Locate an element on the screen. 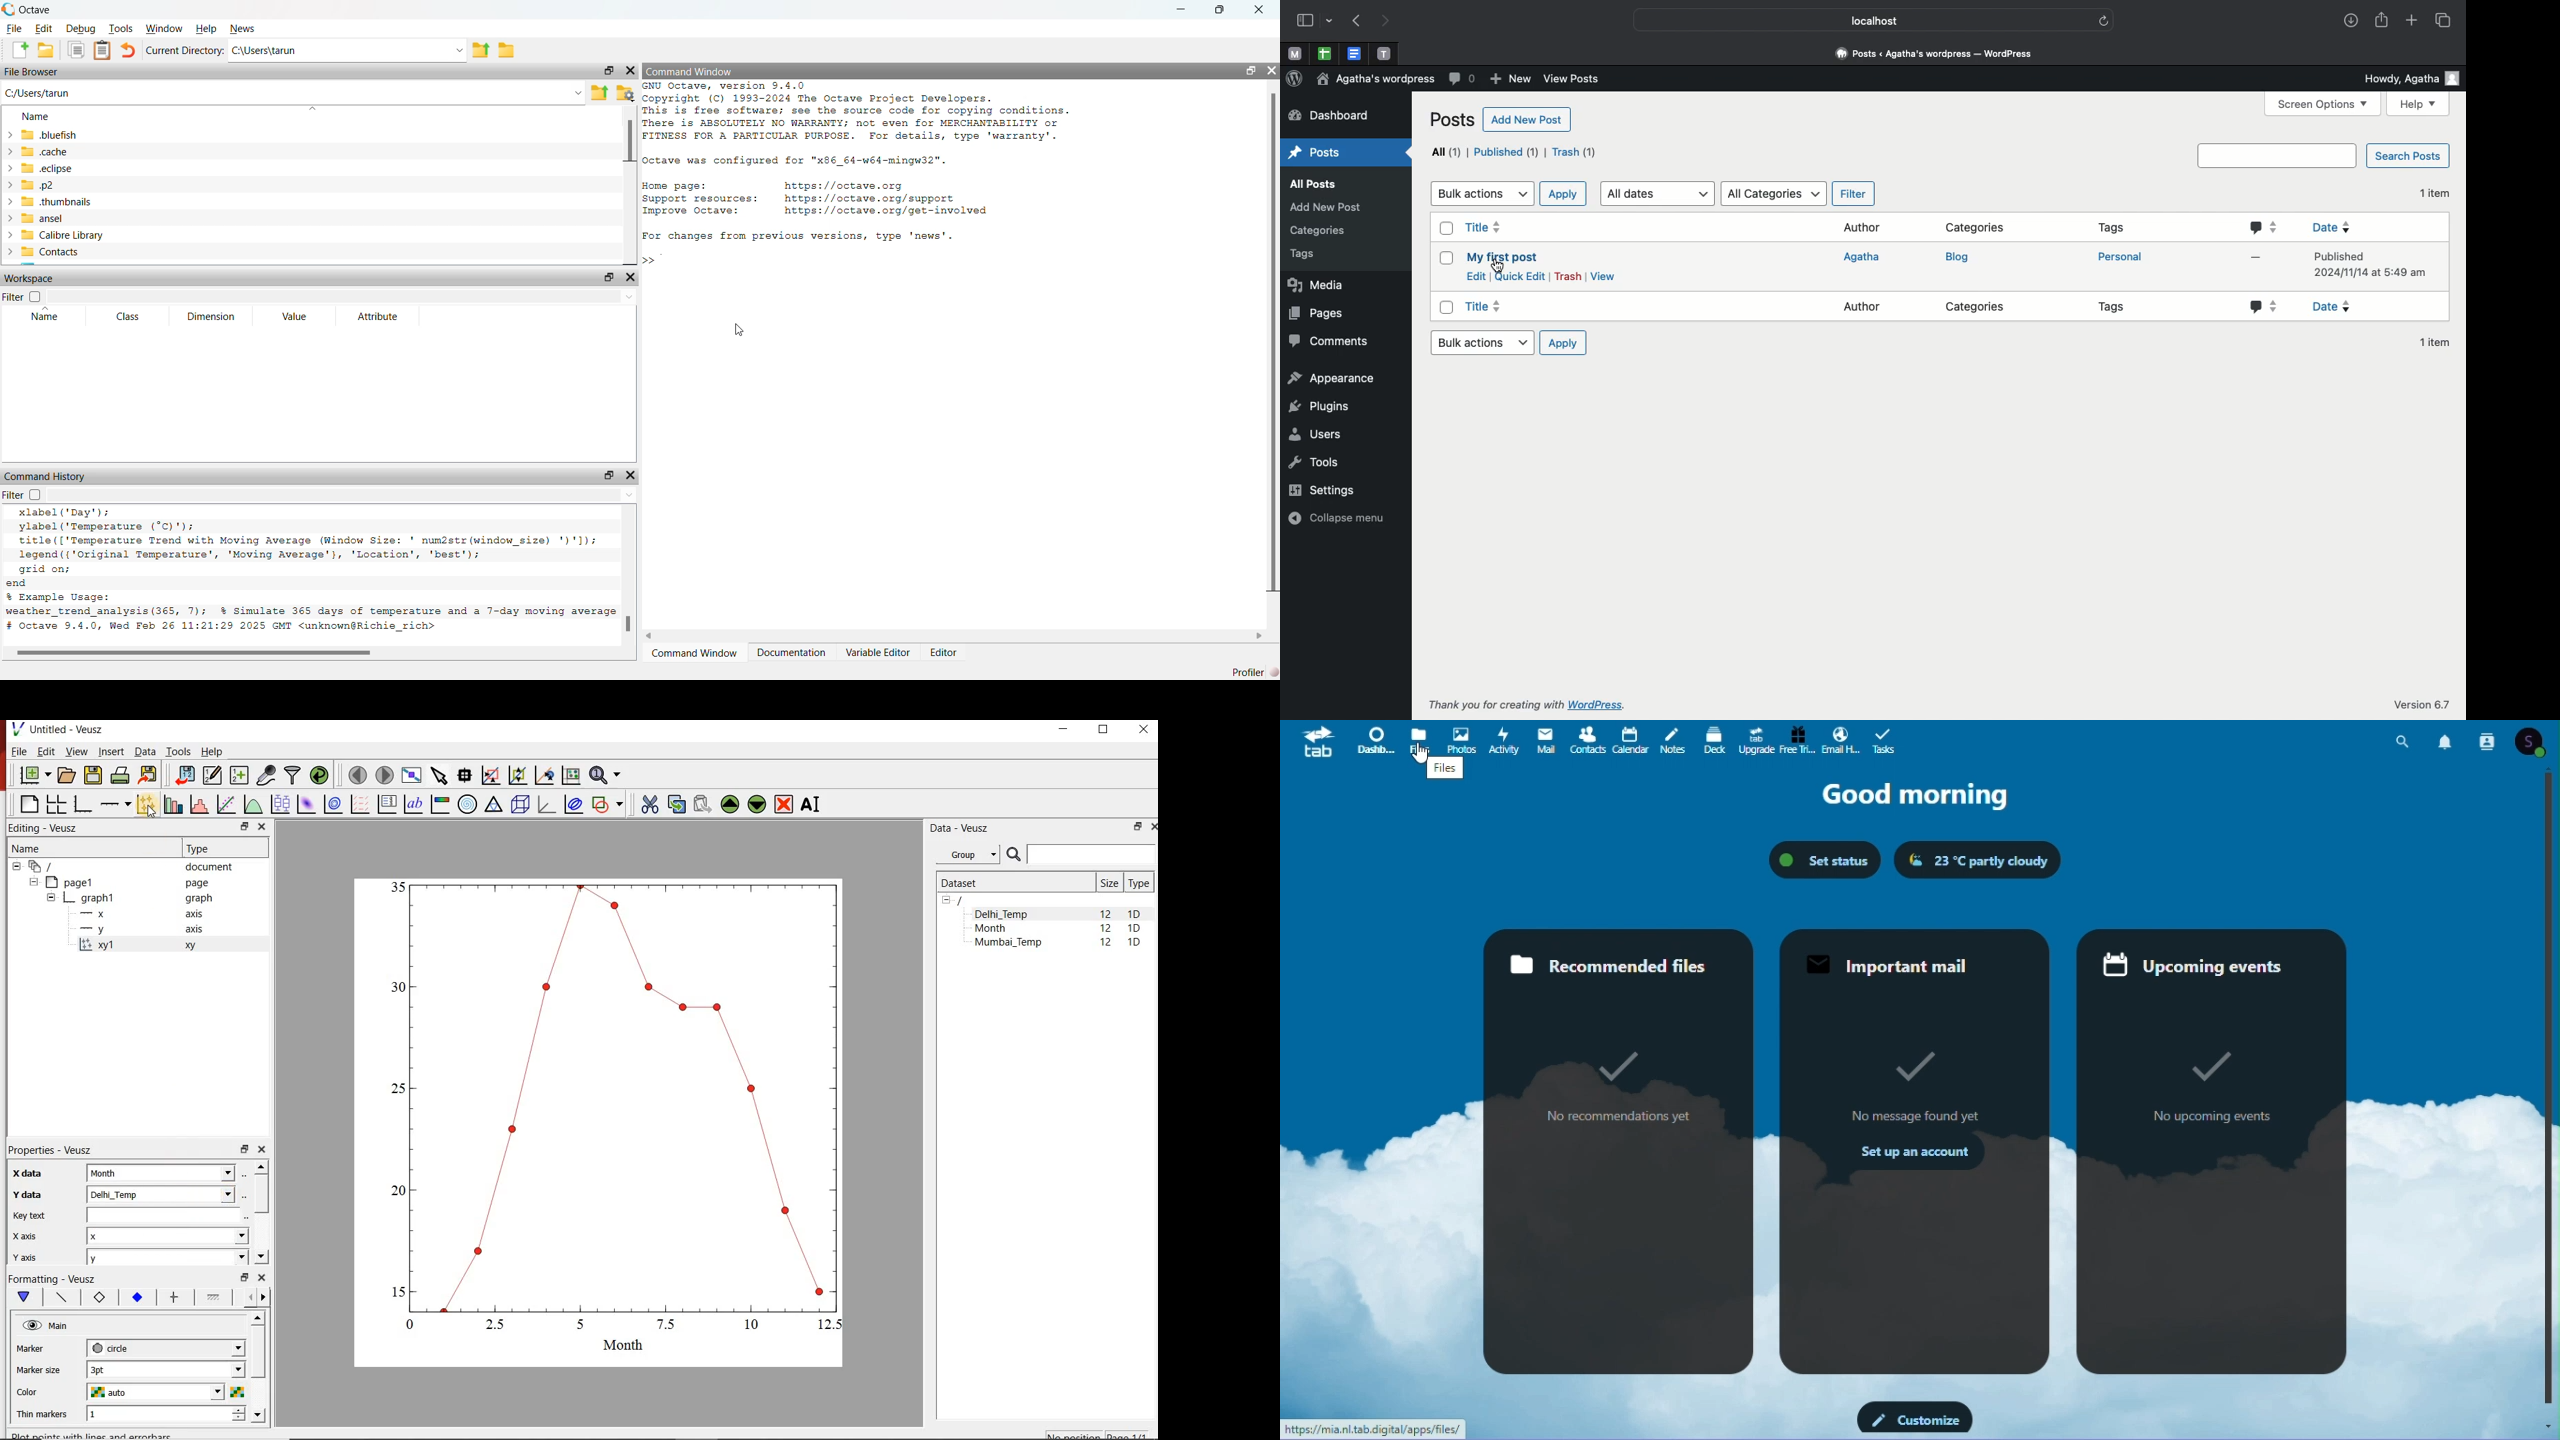 The height and width of the screenshot is (1456, 2576). new document is located at coordinates (34, 775).